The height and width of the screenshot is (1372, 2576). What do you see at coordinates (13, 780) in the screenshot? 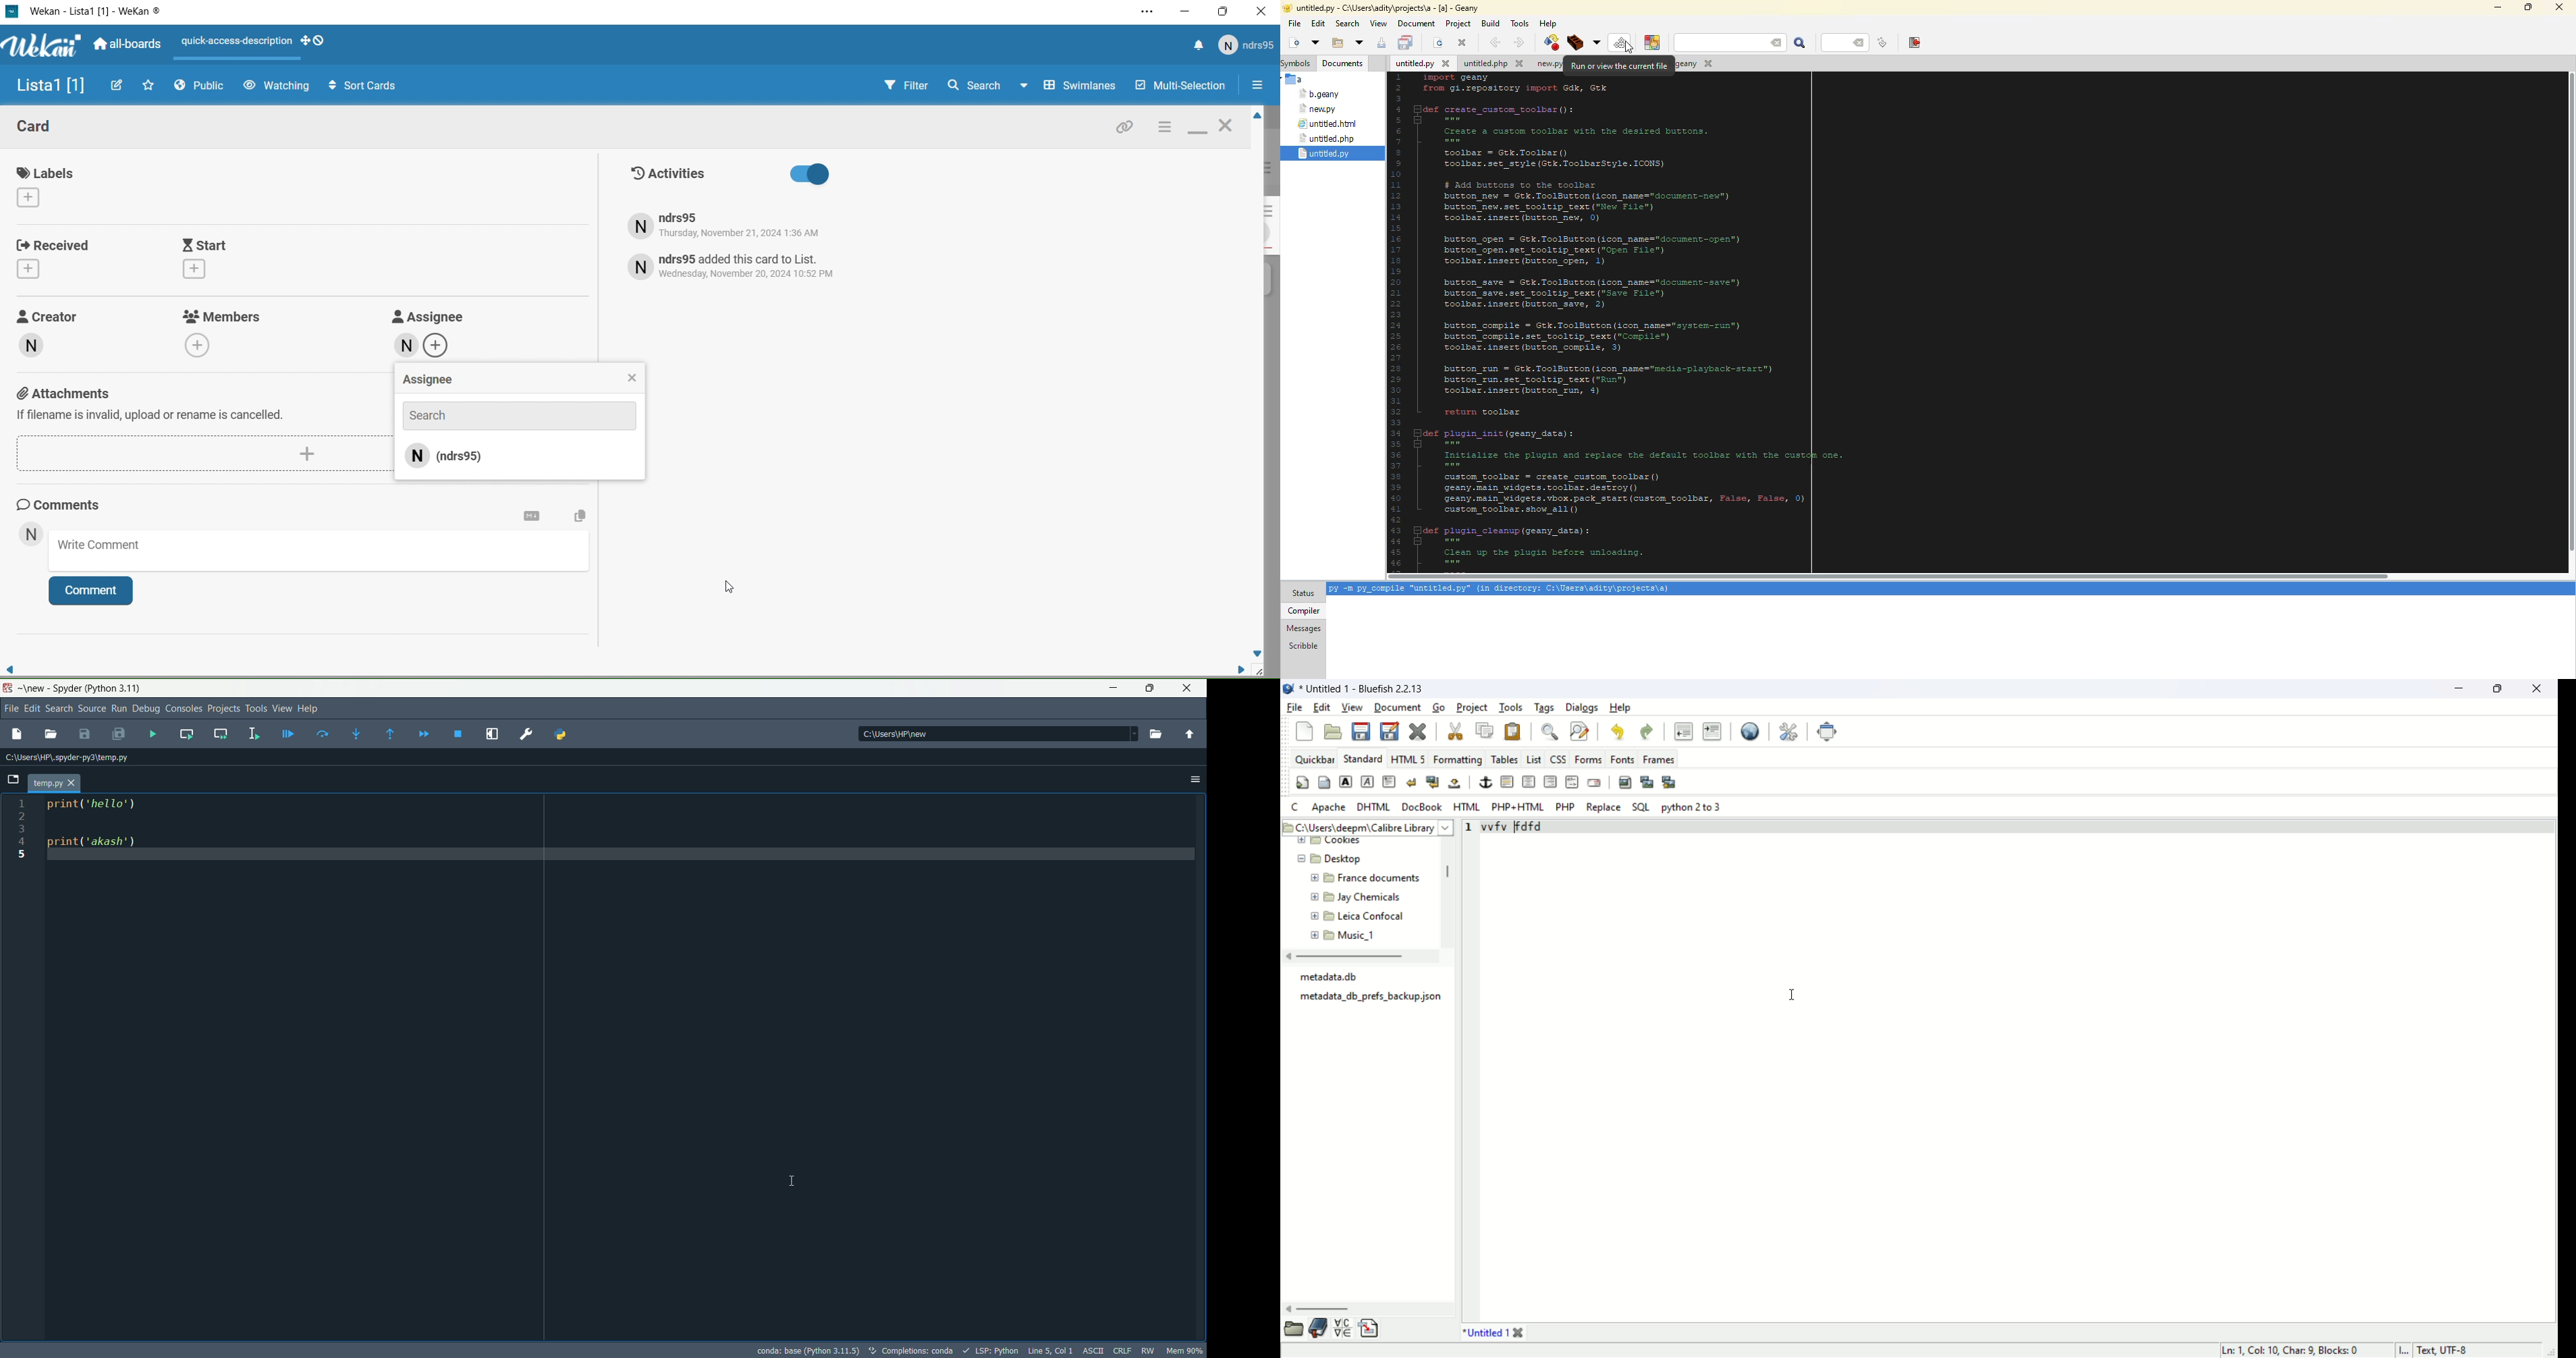
I see `browse tabs` at bounding box center [13, 780].